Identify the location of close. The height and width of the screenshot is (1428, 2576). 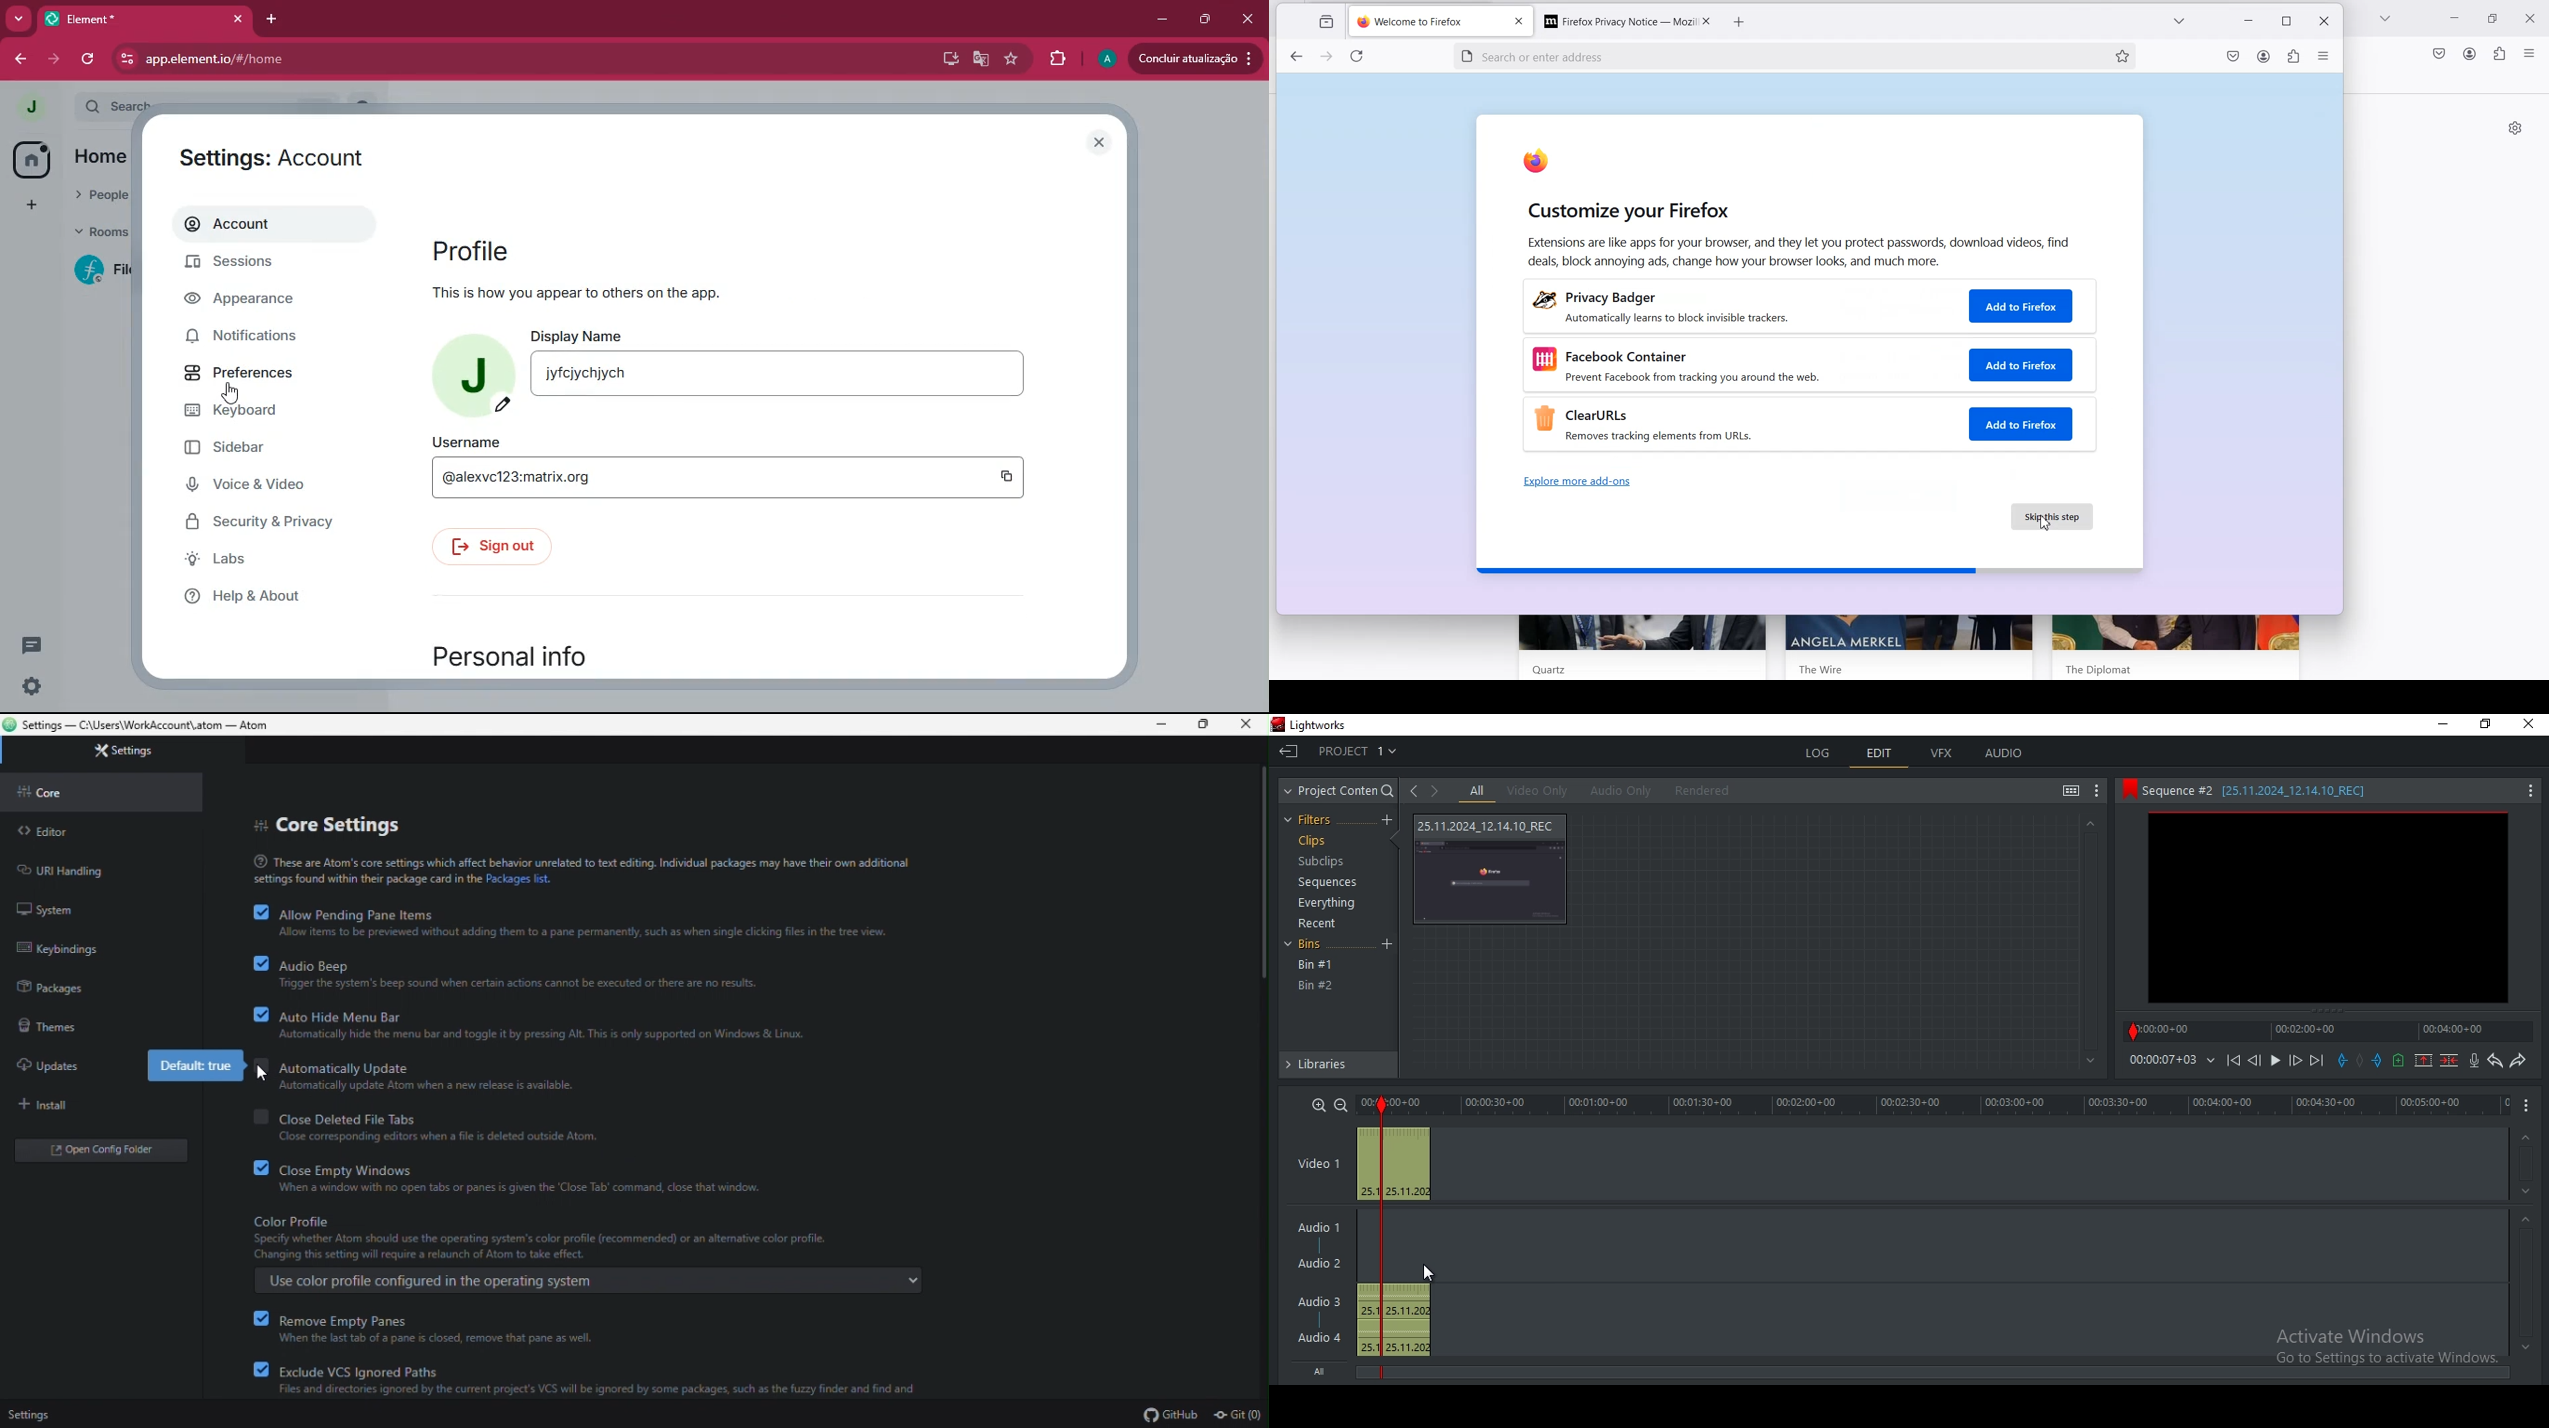
(2322, 22).